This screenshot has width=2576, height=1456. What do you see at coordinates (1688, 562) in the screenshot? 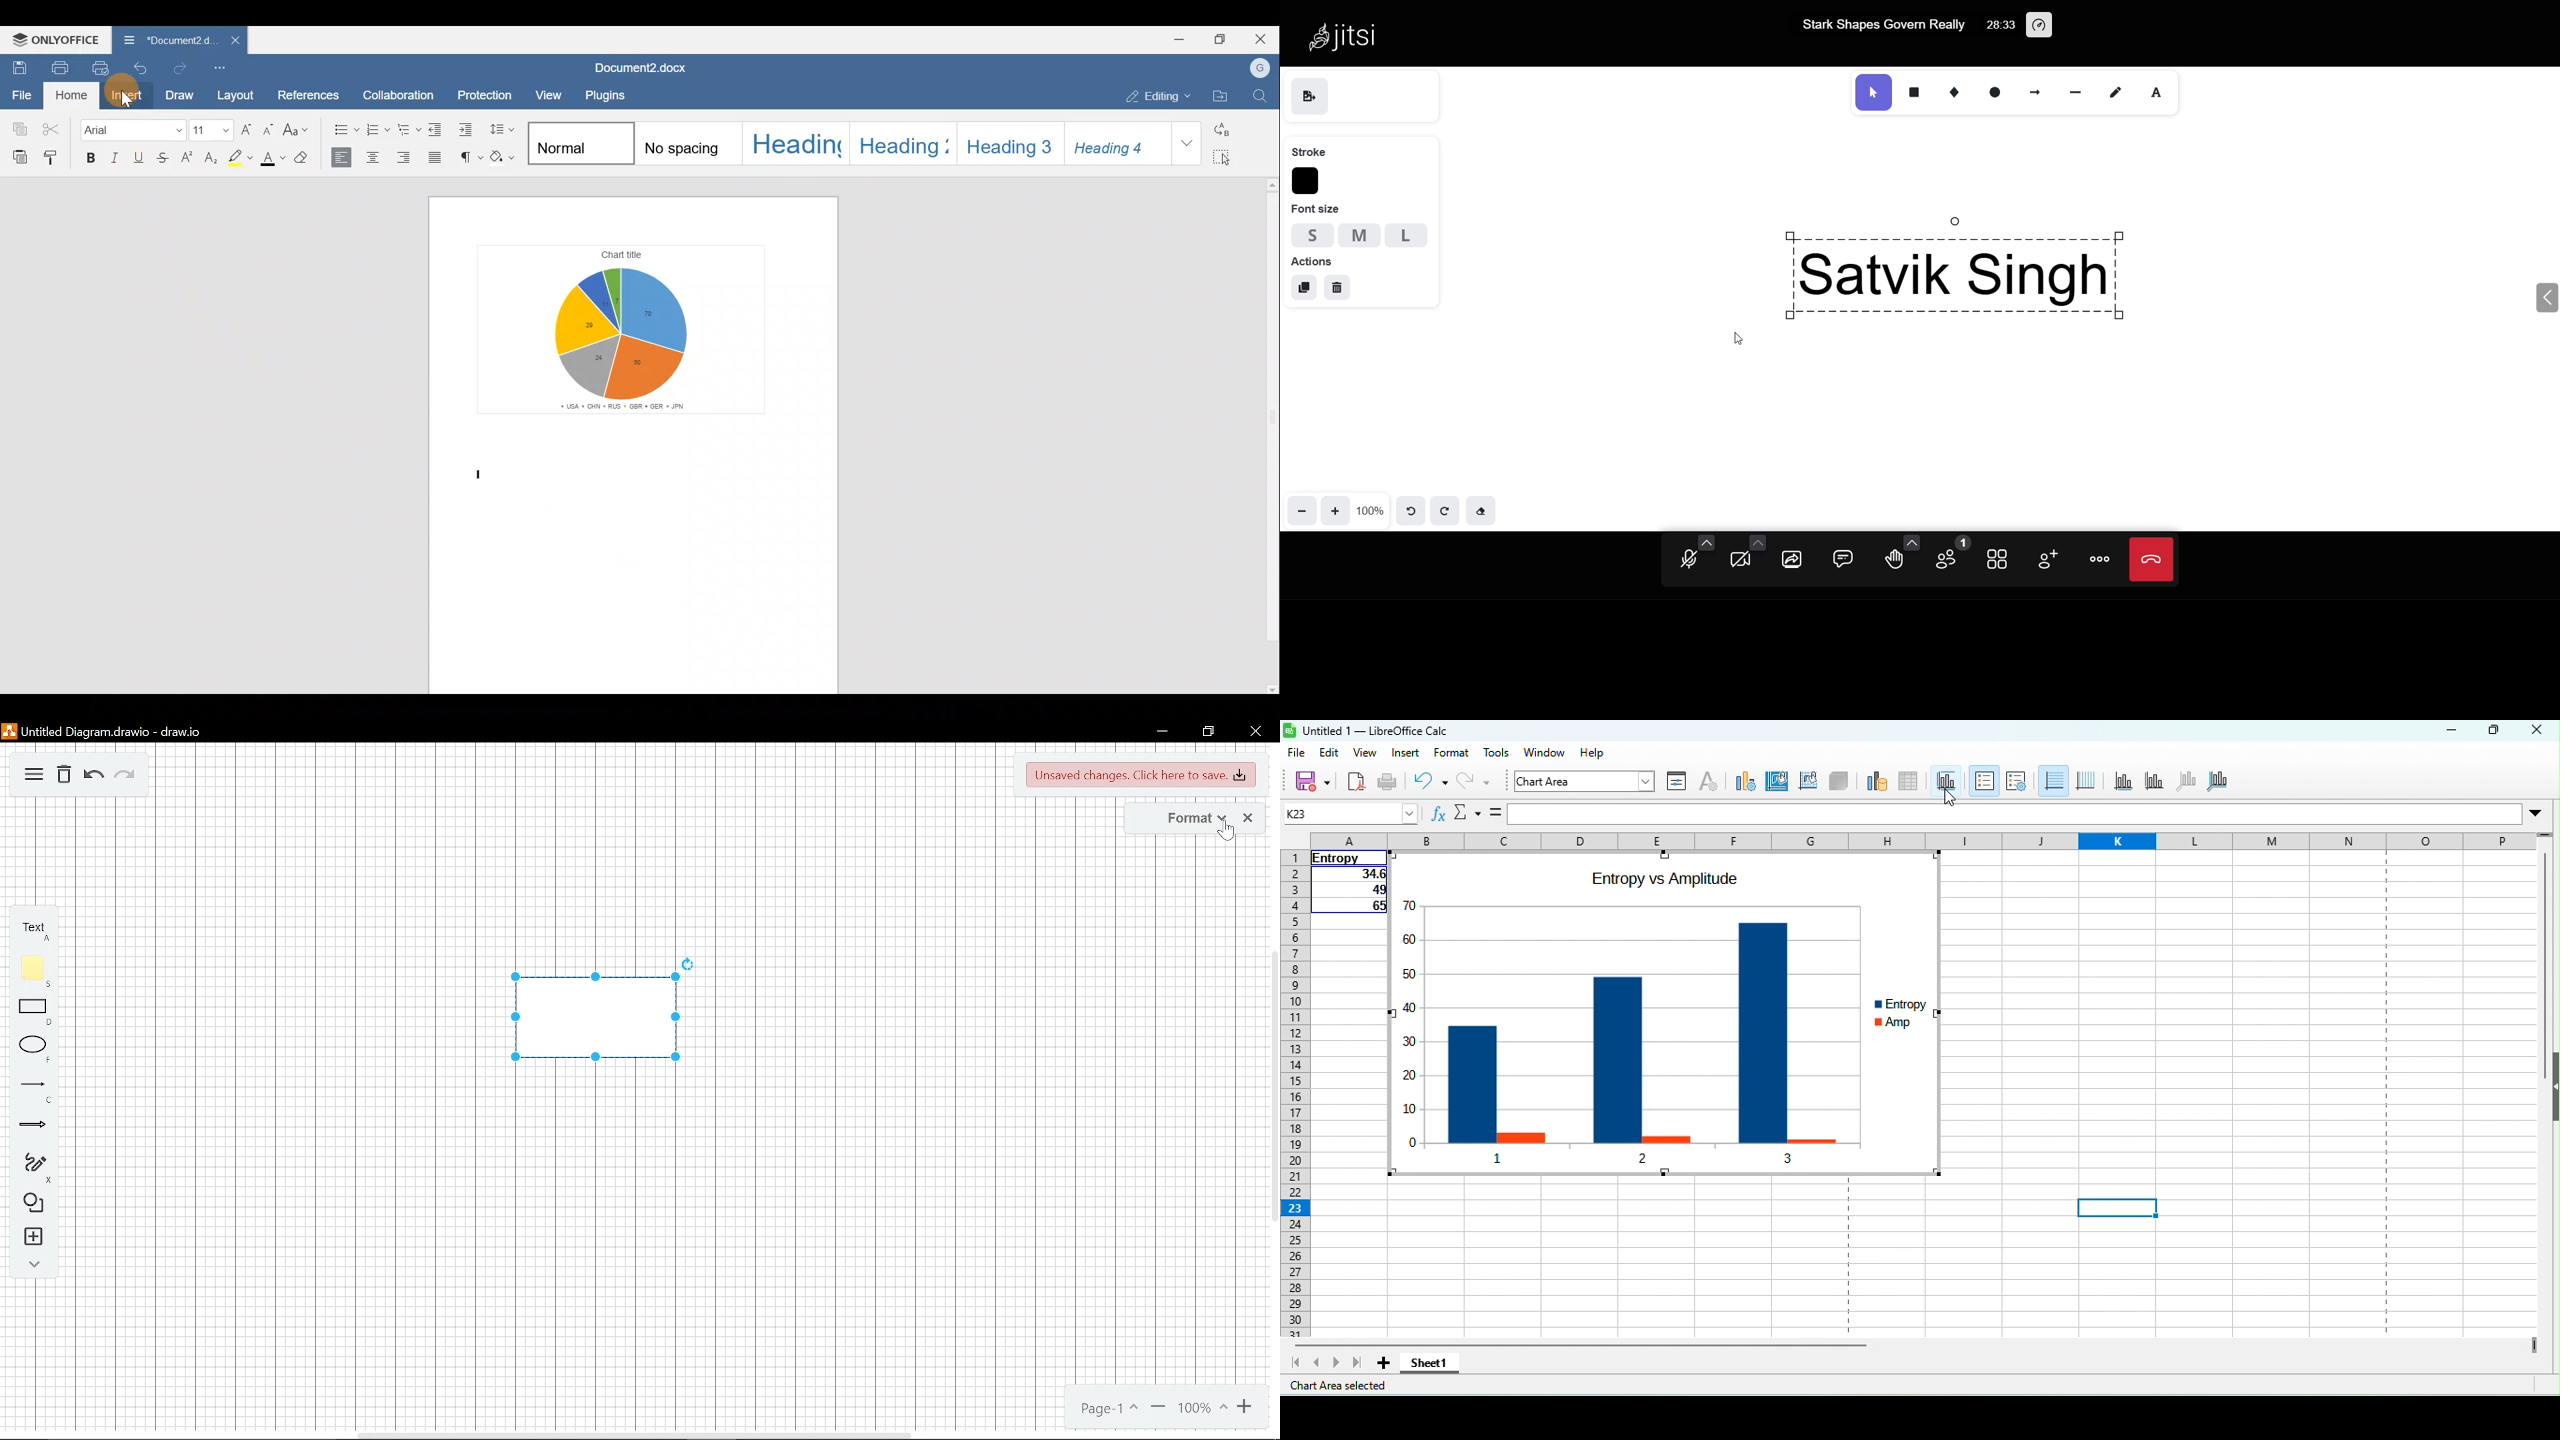
I see `microphone` at bounding box center [1688, 562].